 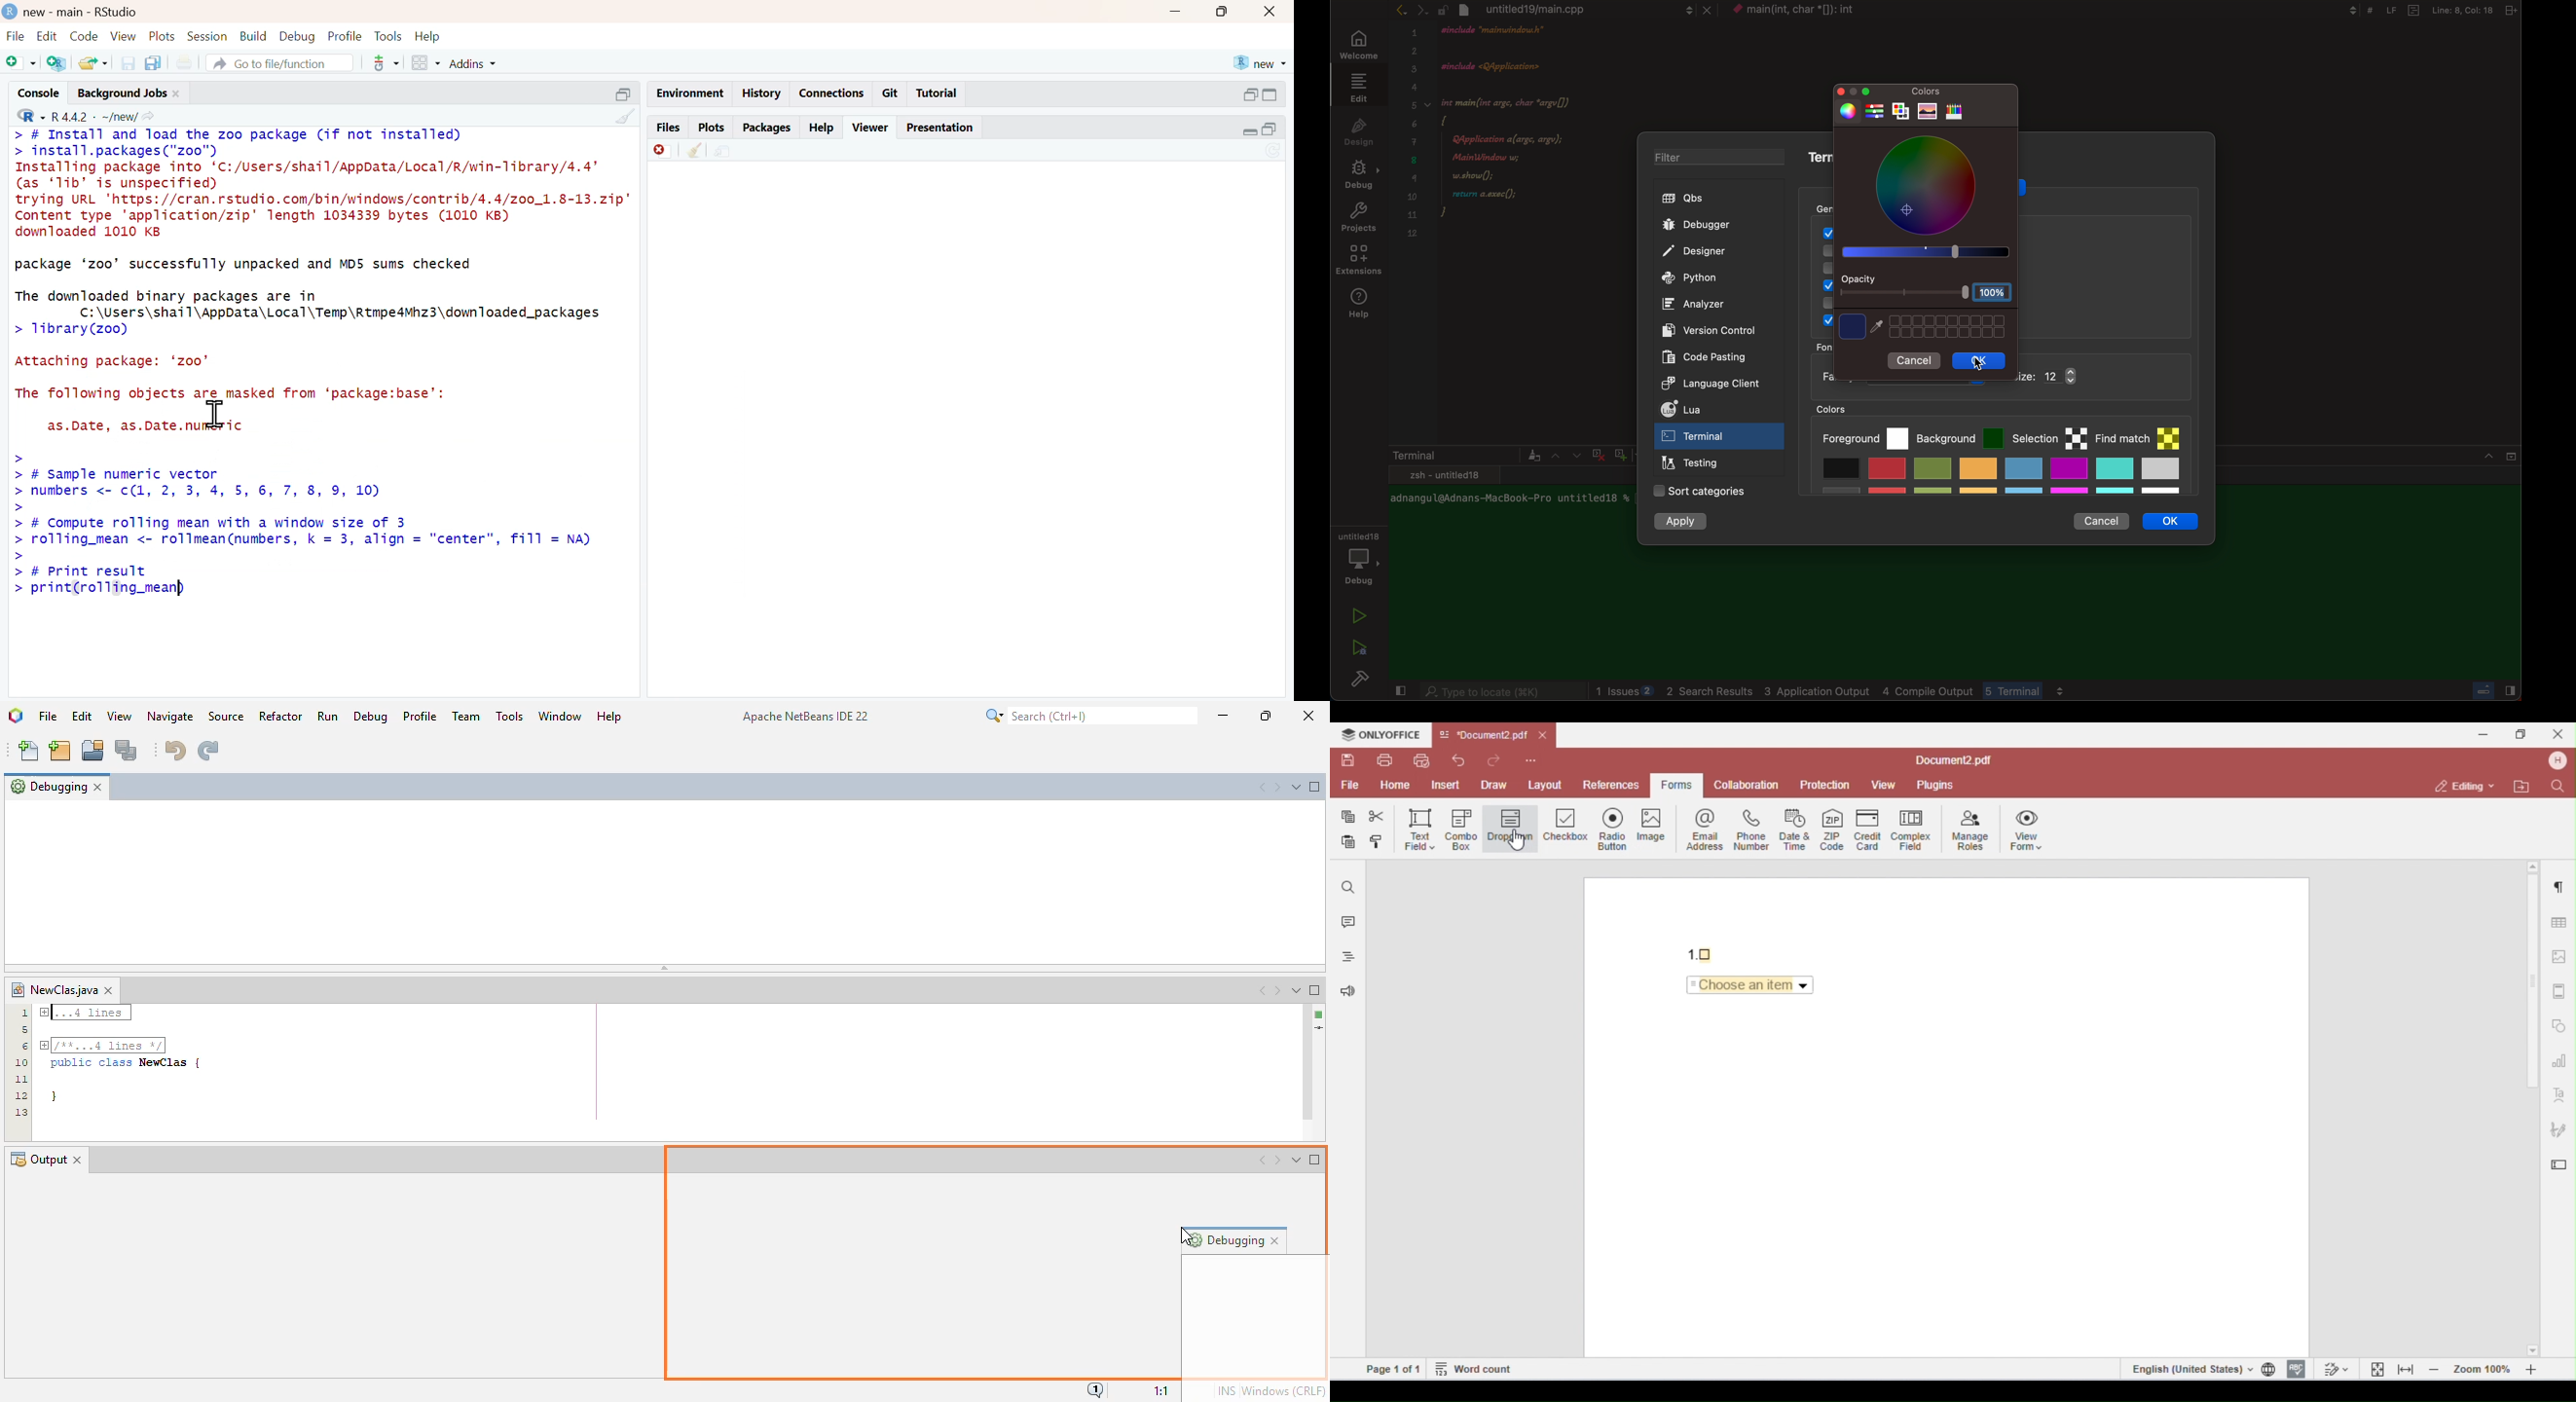 I want to click on view, so click(x=124, y=36).